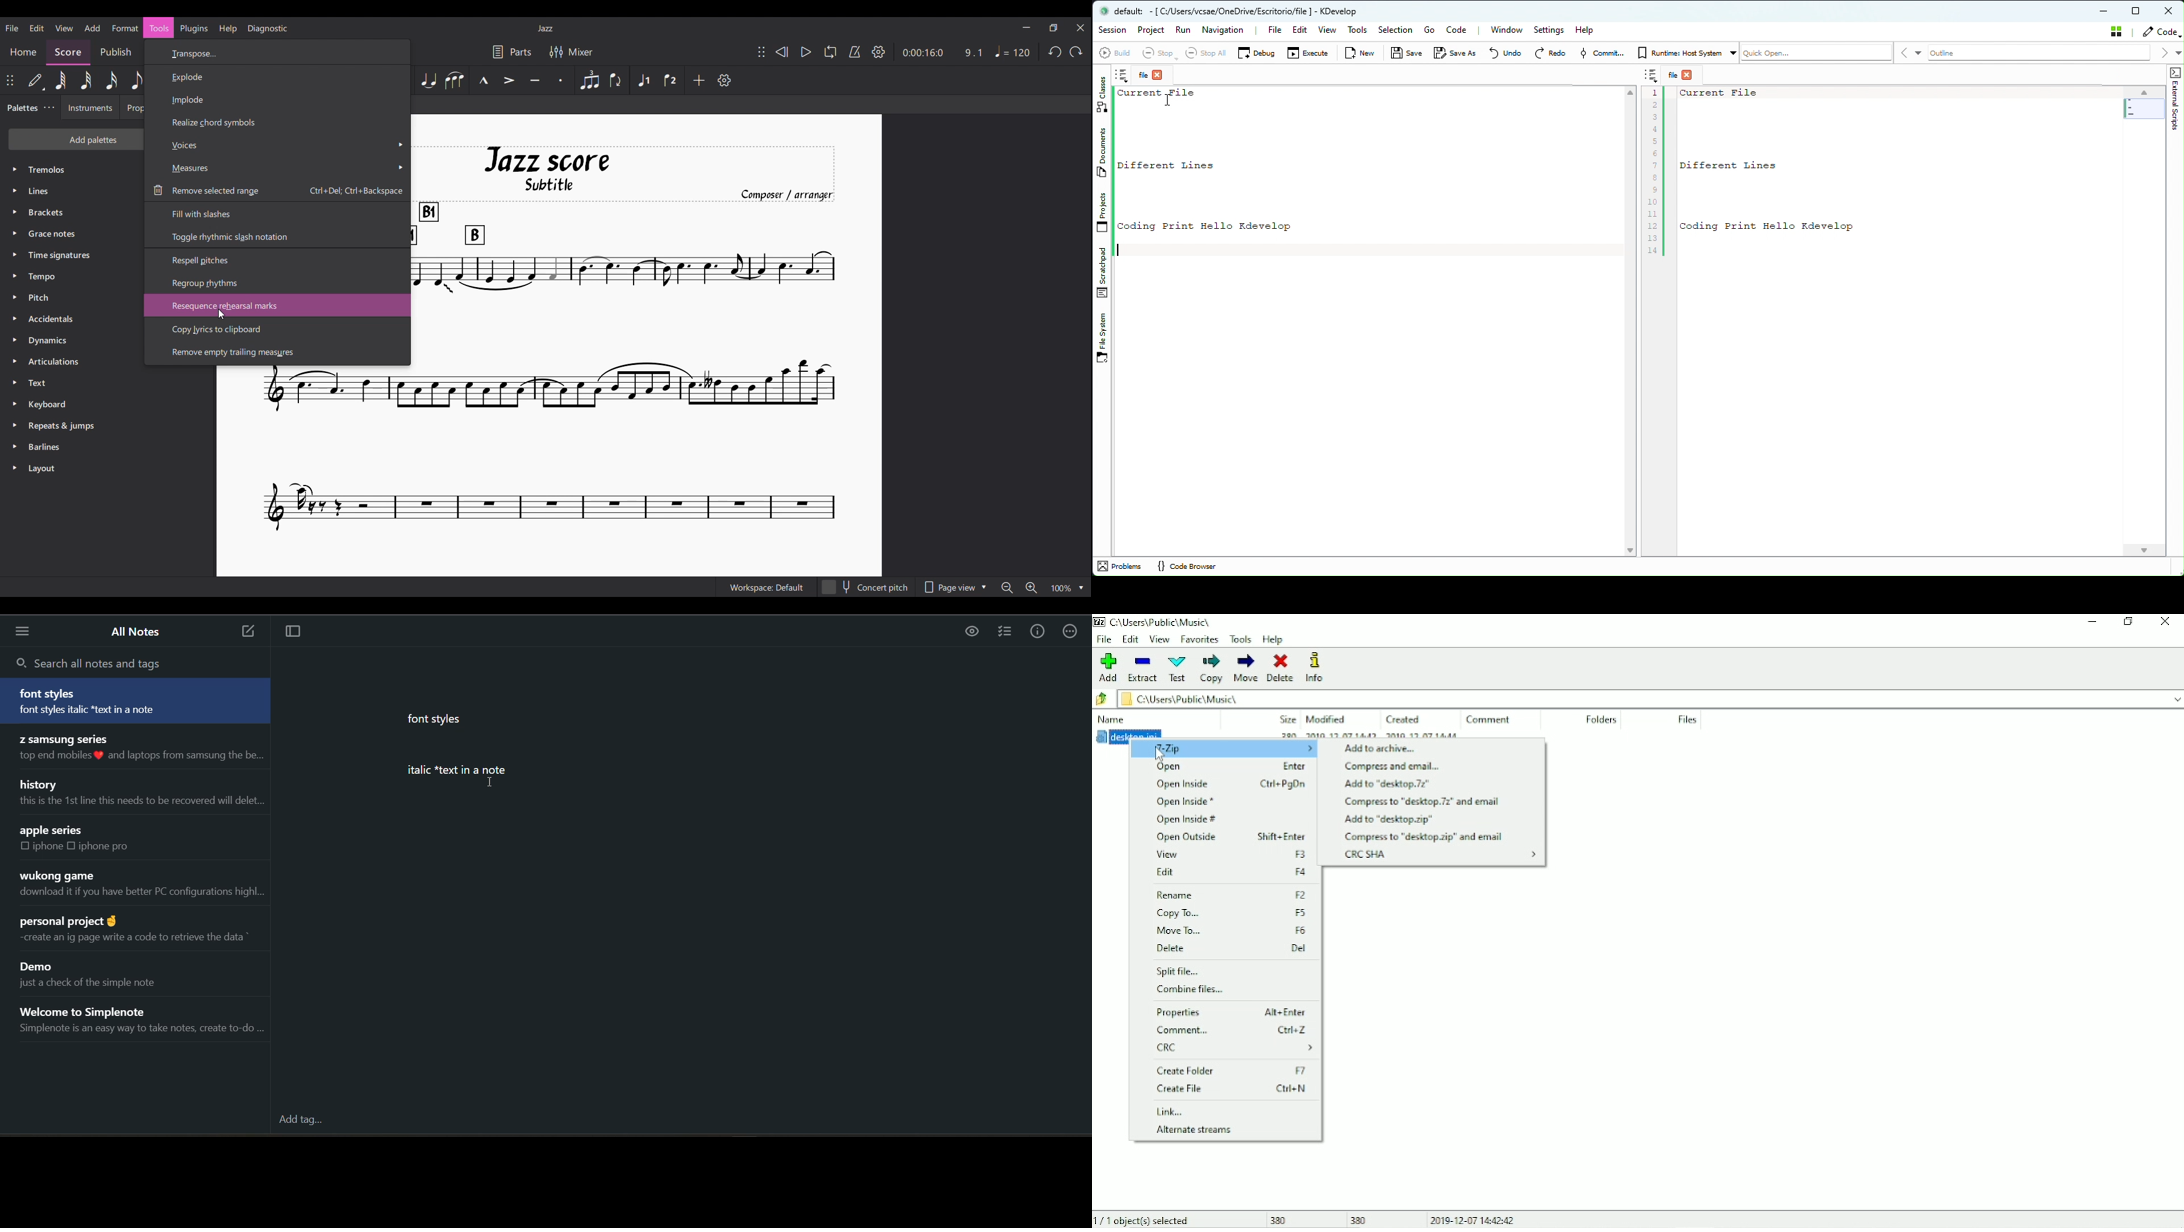 This screenshot has height=1232, width=2184. What do you see at coordinates (1161, 621) in the screenshot?
I see `c\users\Pubhc\Music\` at bounding box center [1161, 621].